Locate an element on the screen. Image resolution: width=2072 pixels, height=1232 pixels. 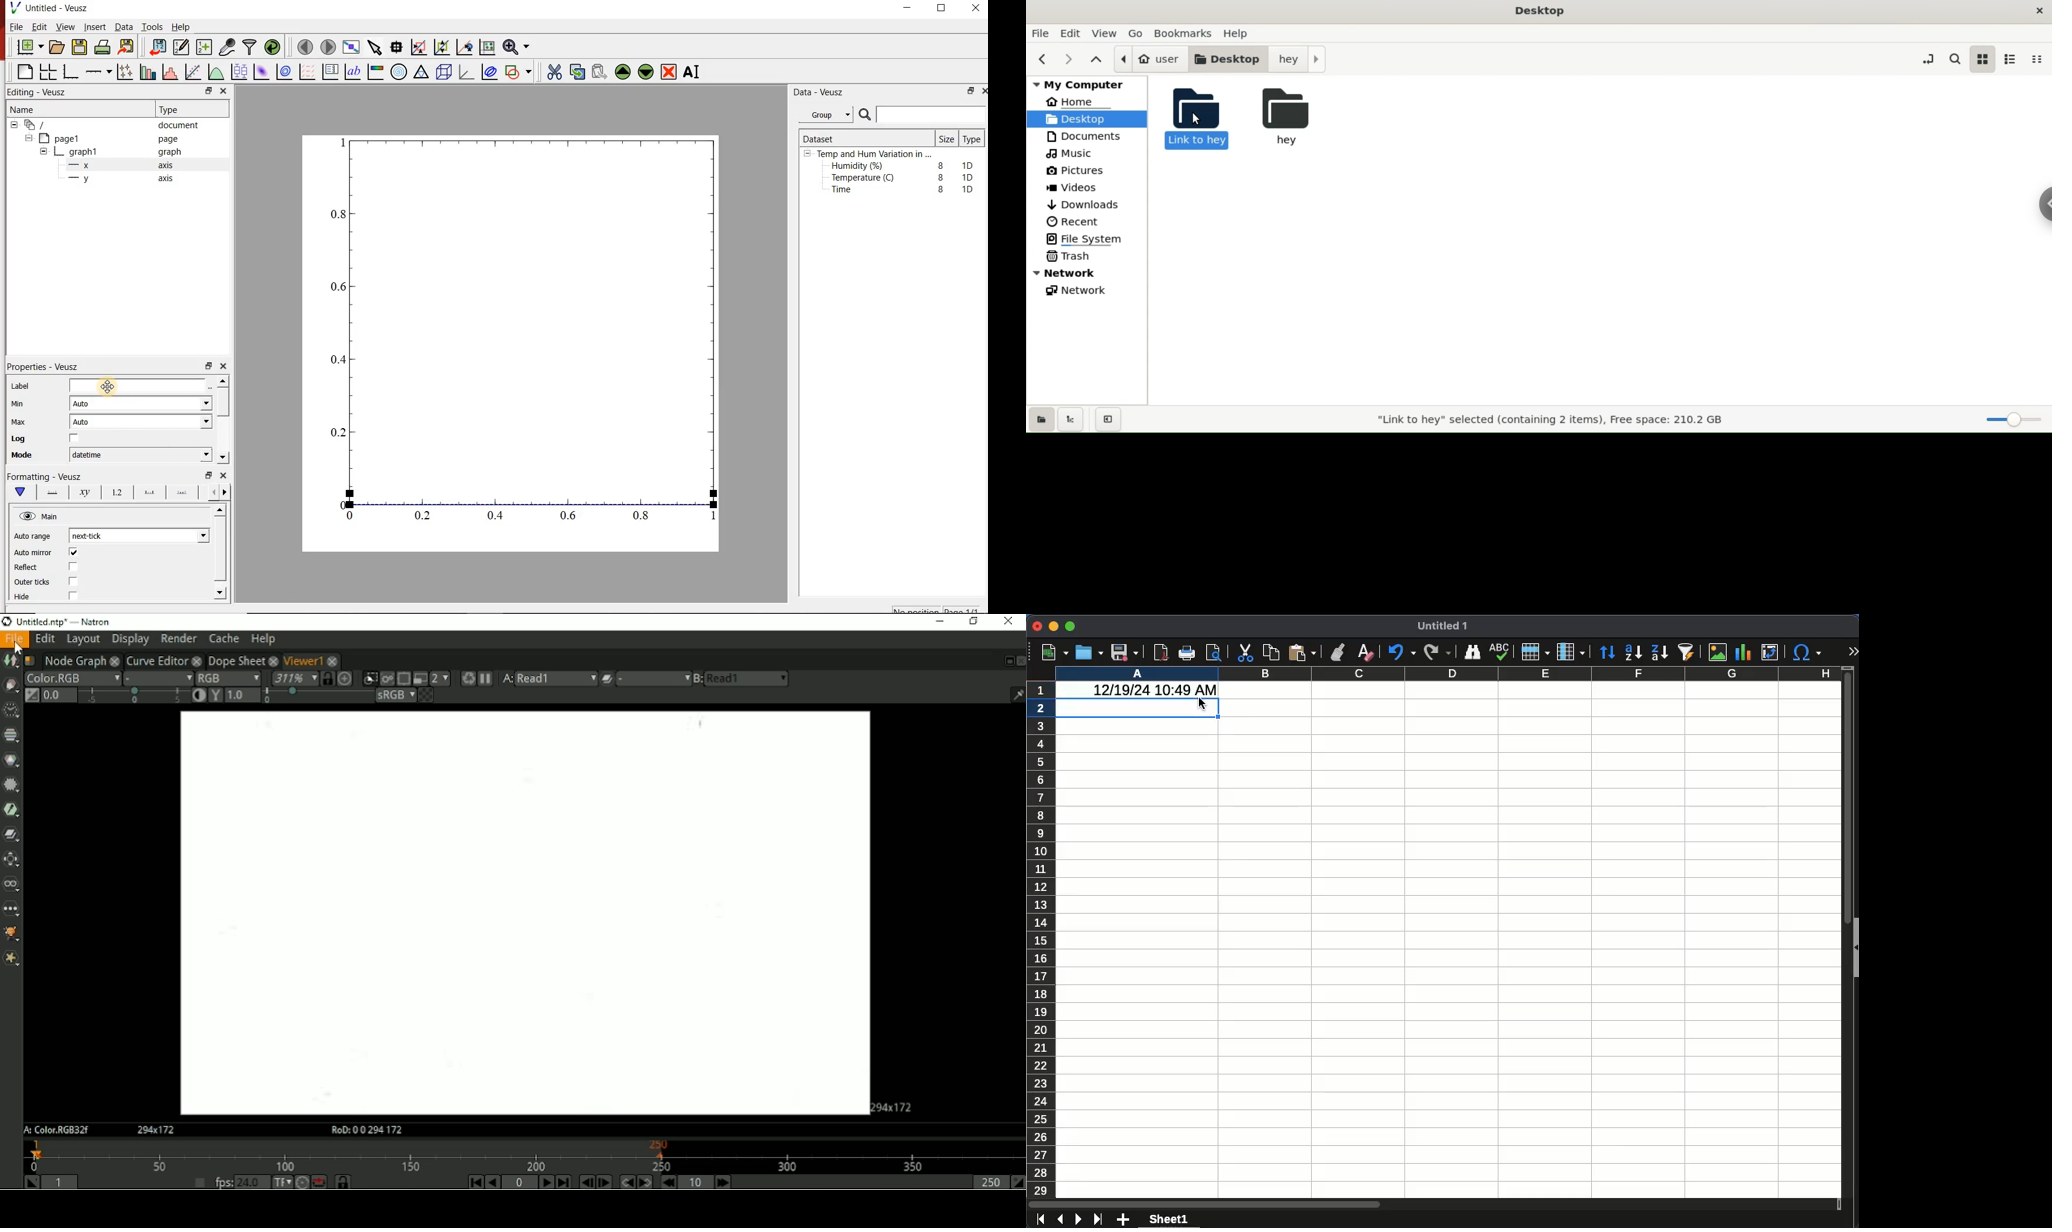
datetime is located at coordinates (90, 455).